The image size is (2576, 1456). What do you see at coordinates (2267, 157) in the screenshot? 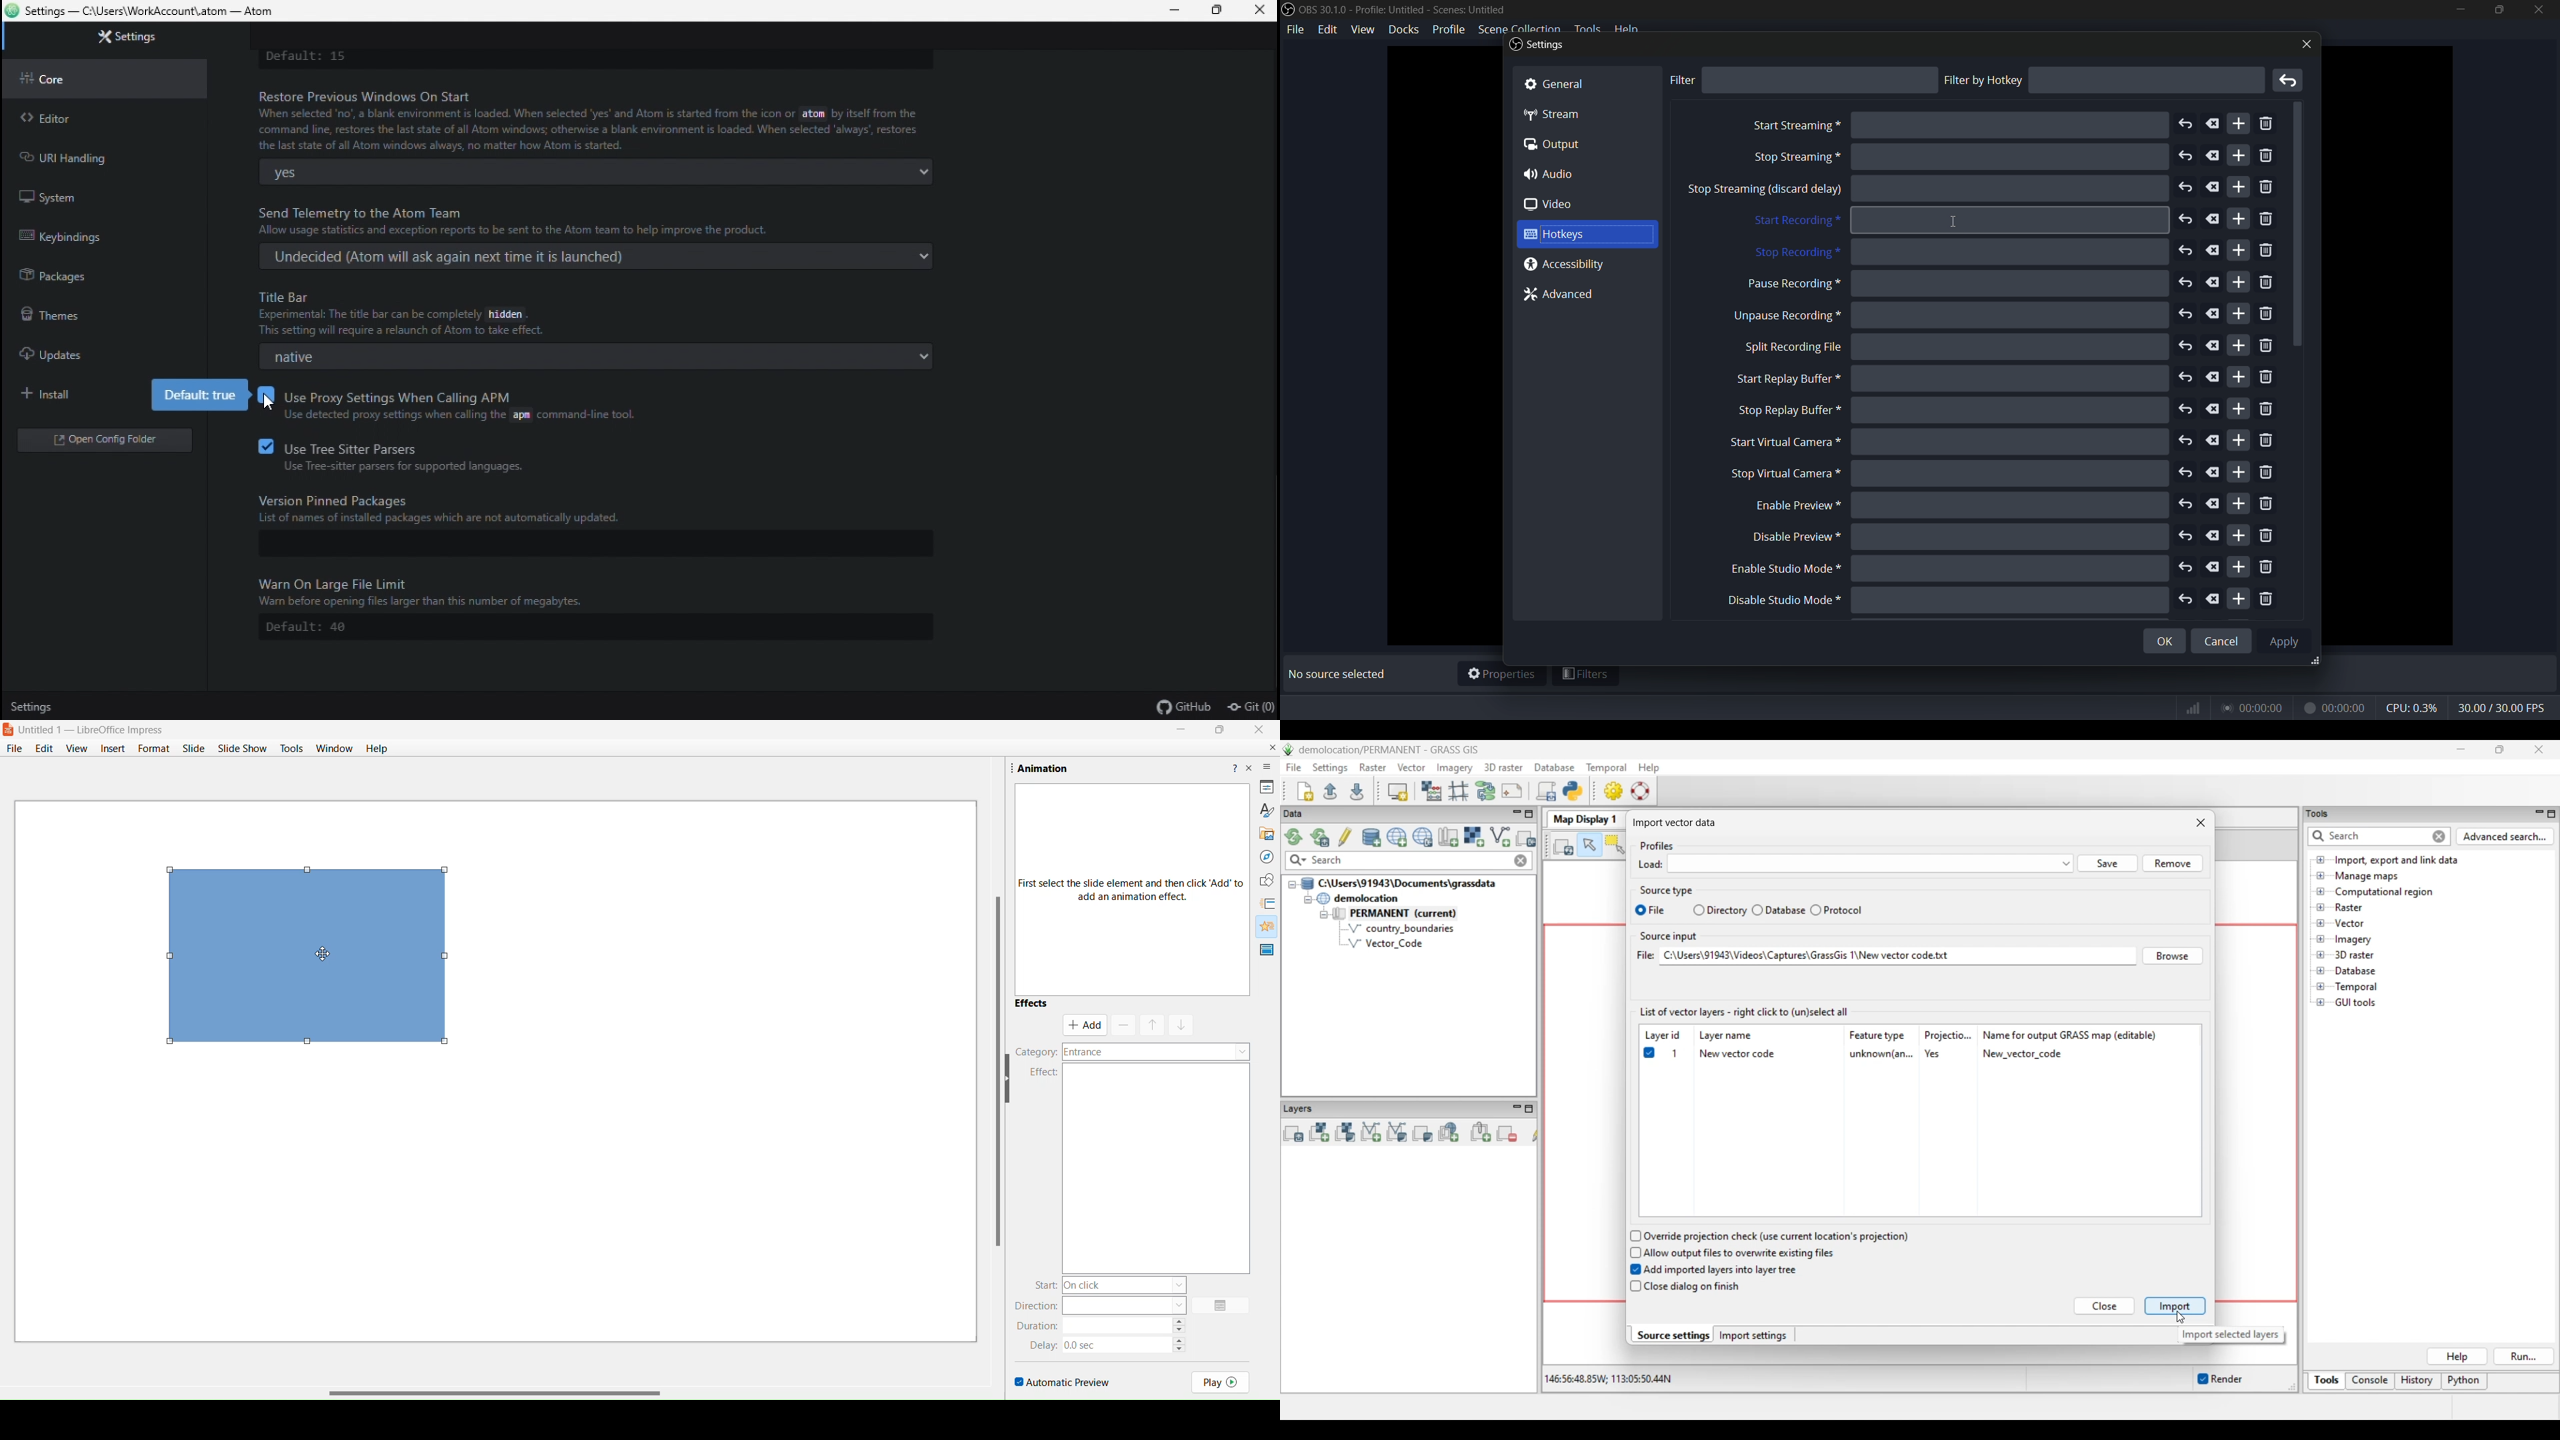
I see `remove` at bounding box center [2267, 157].